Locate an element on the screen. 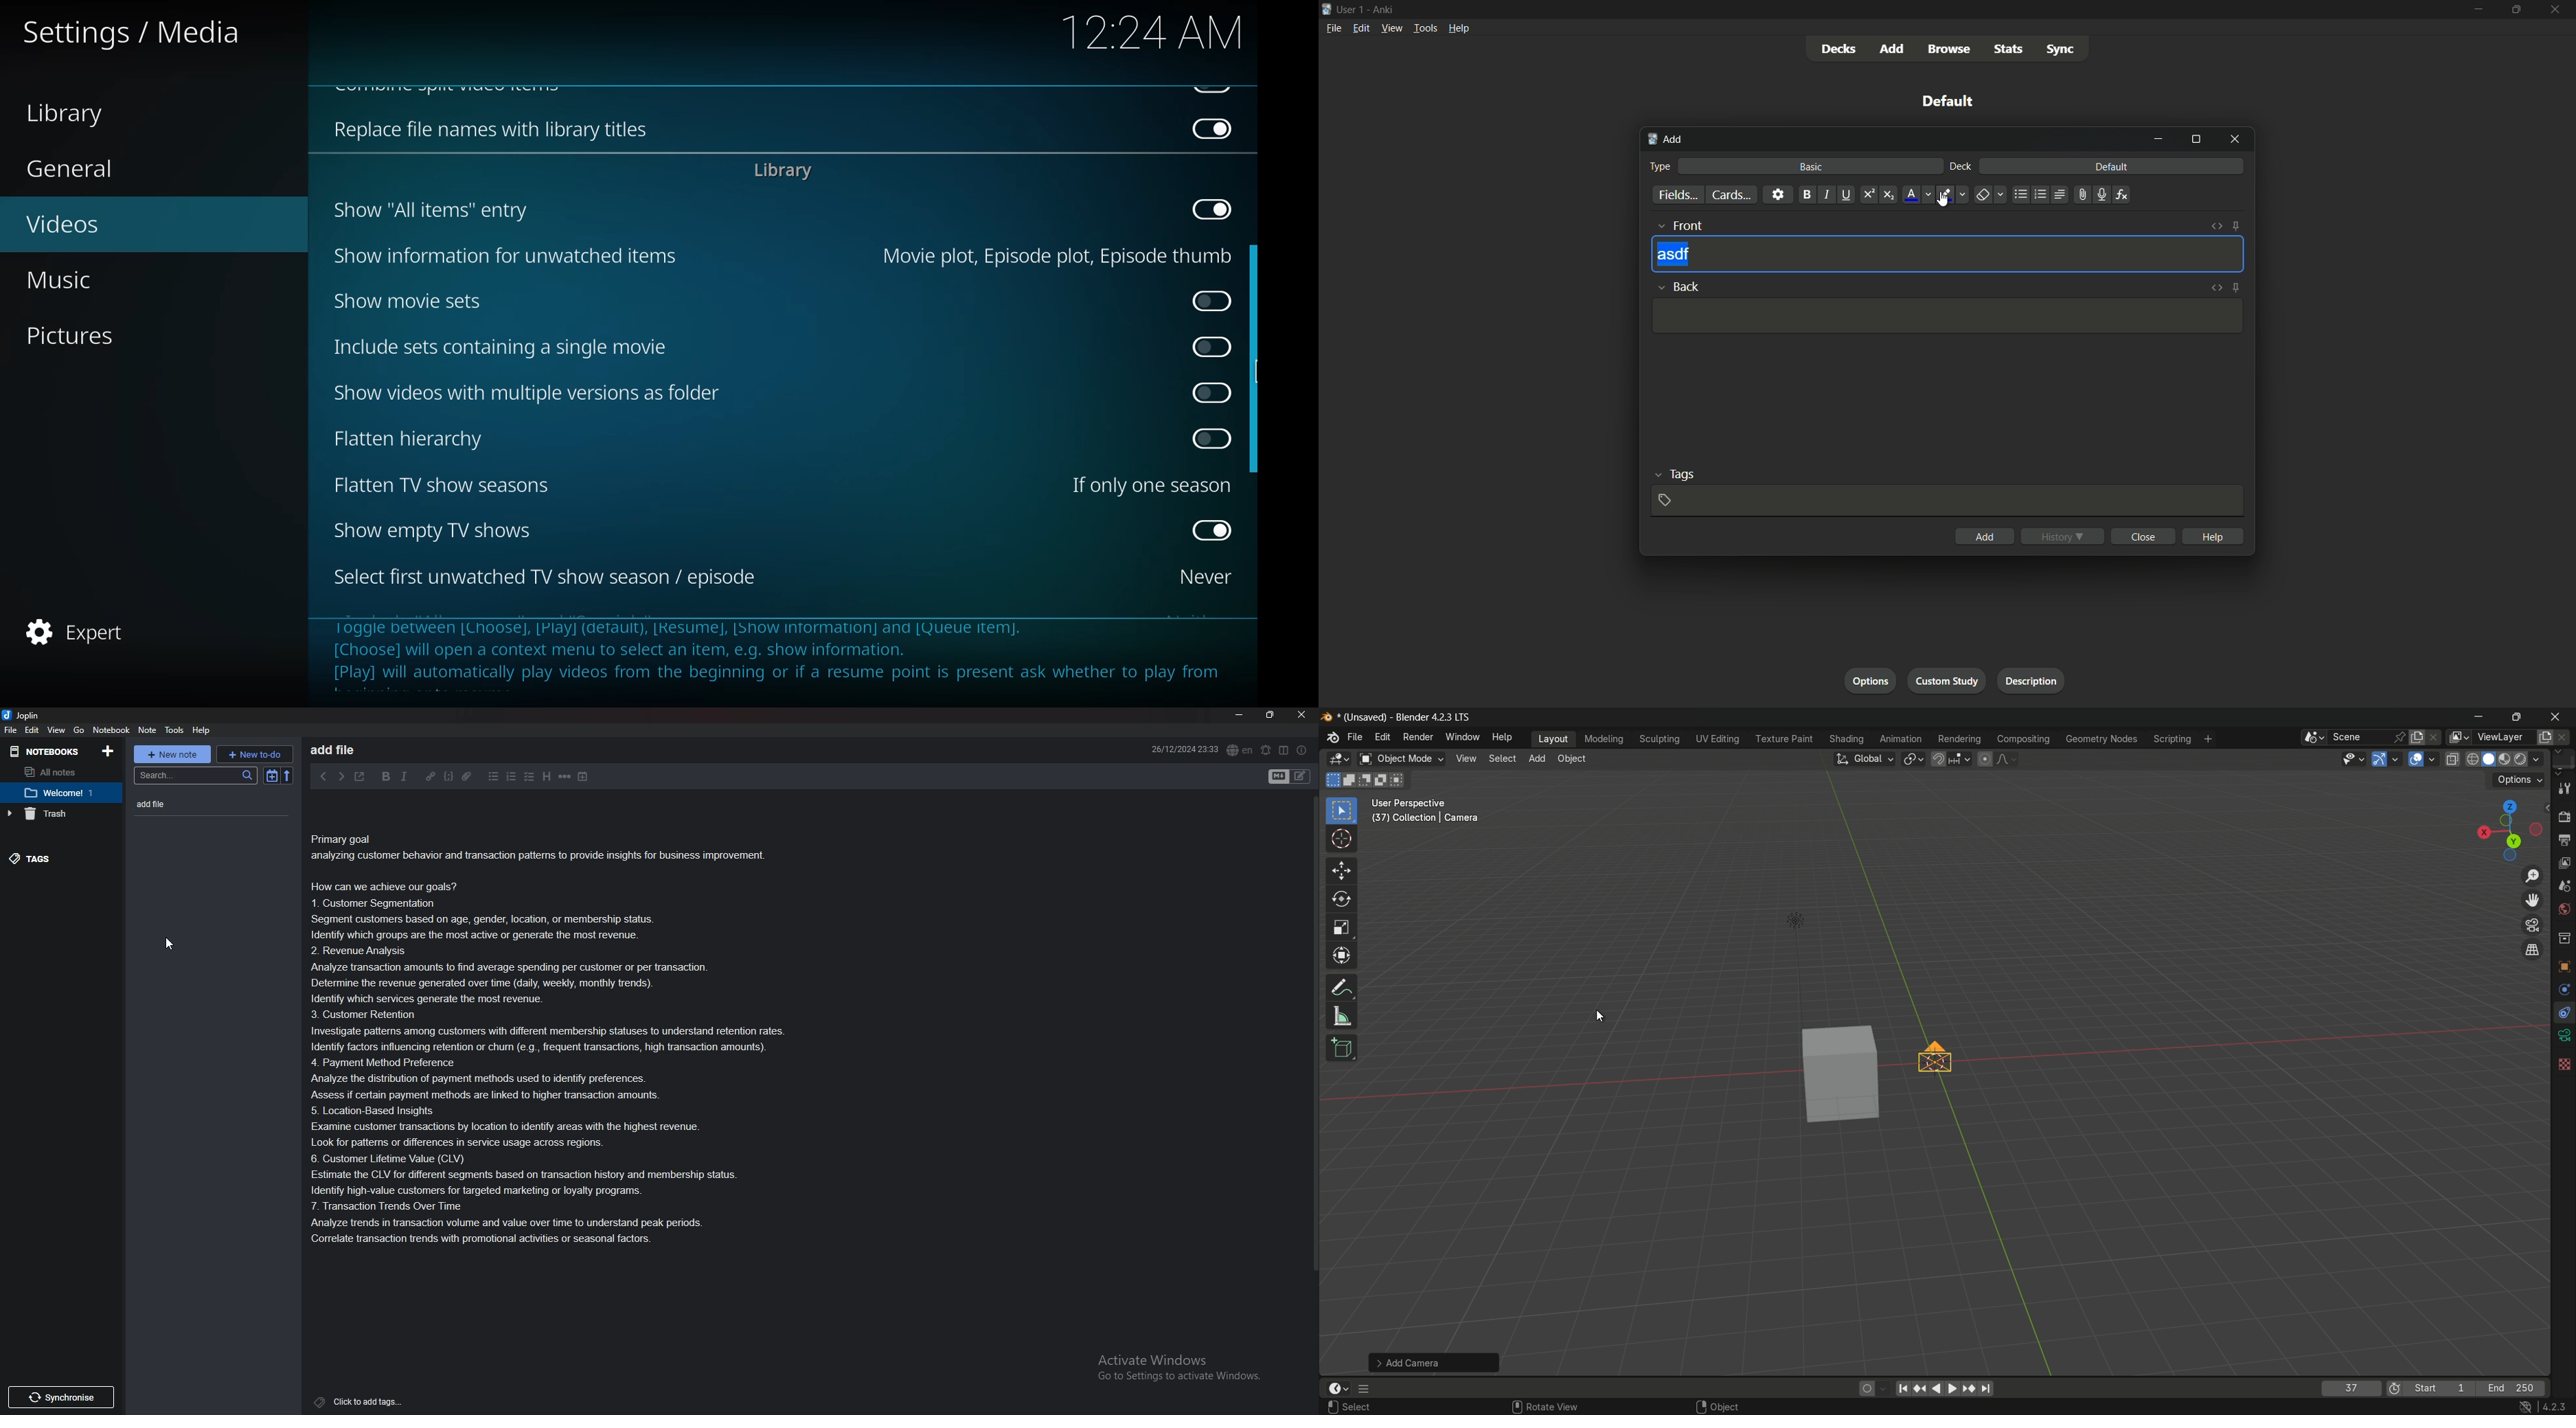 The height and width of the screenshot is (1428, 2576). Synchronize is located at coordinates (60, 1397).